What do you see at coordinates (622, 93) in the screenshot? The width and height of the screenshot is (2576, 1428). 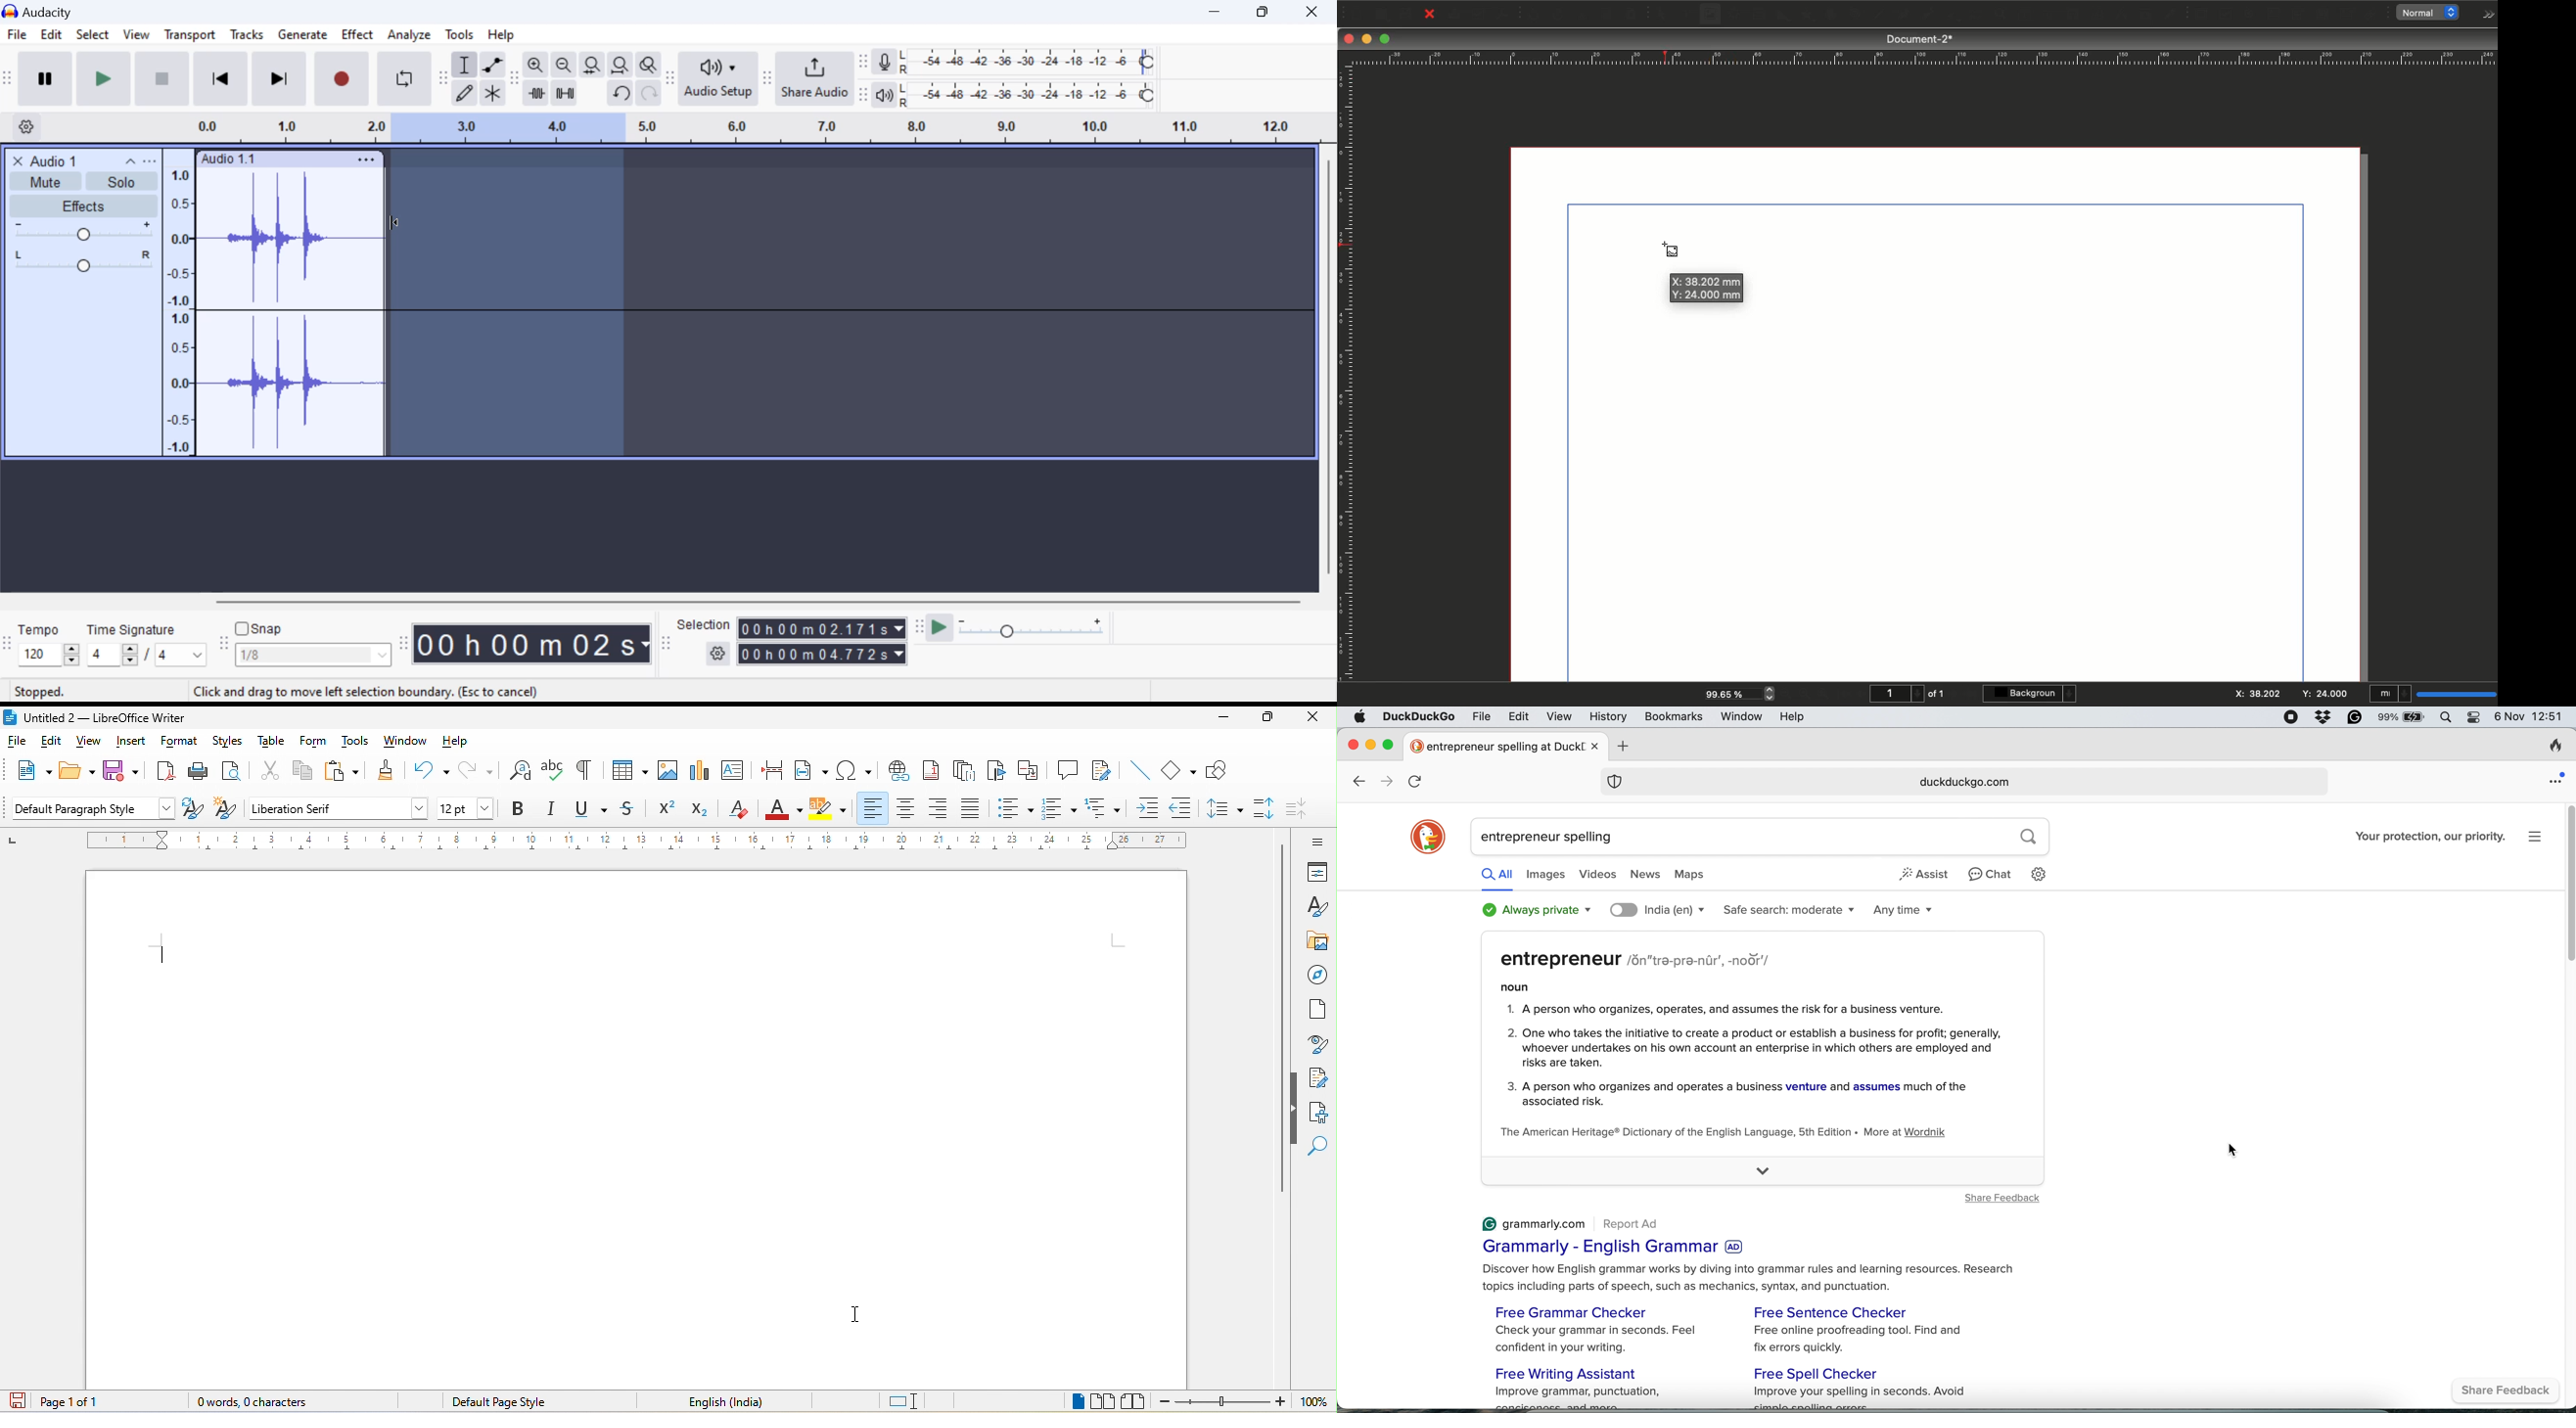 I see `undo` at bounding box center [622, 93].